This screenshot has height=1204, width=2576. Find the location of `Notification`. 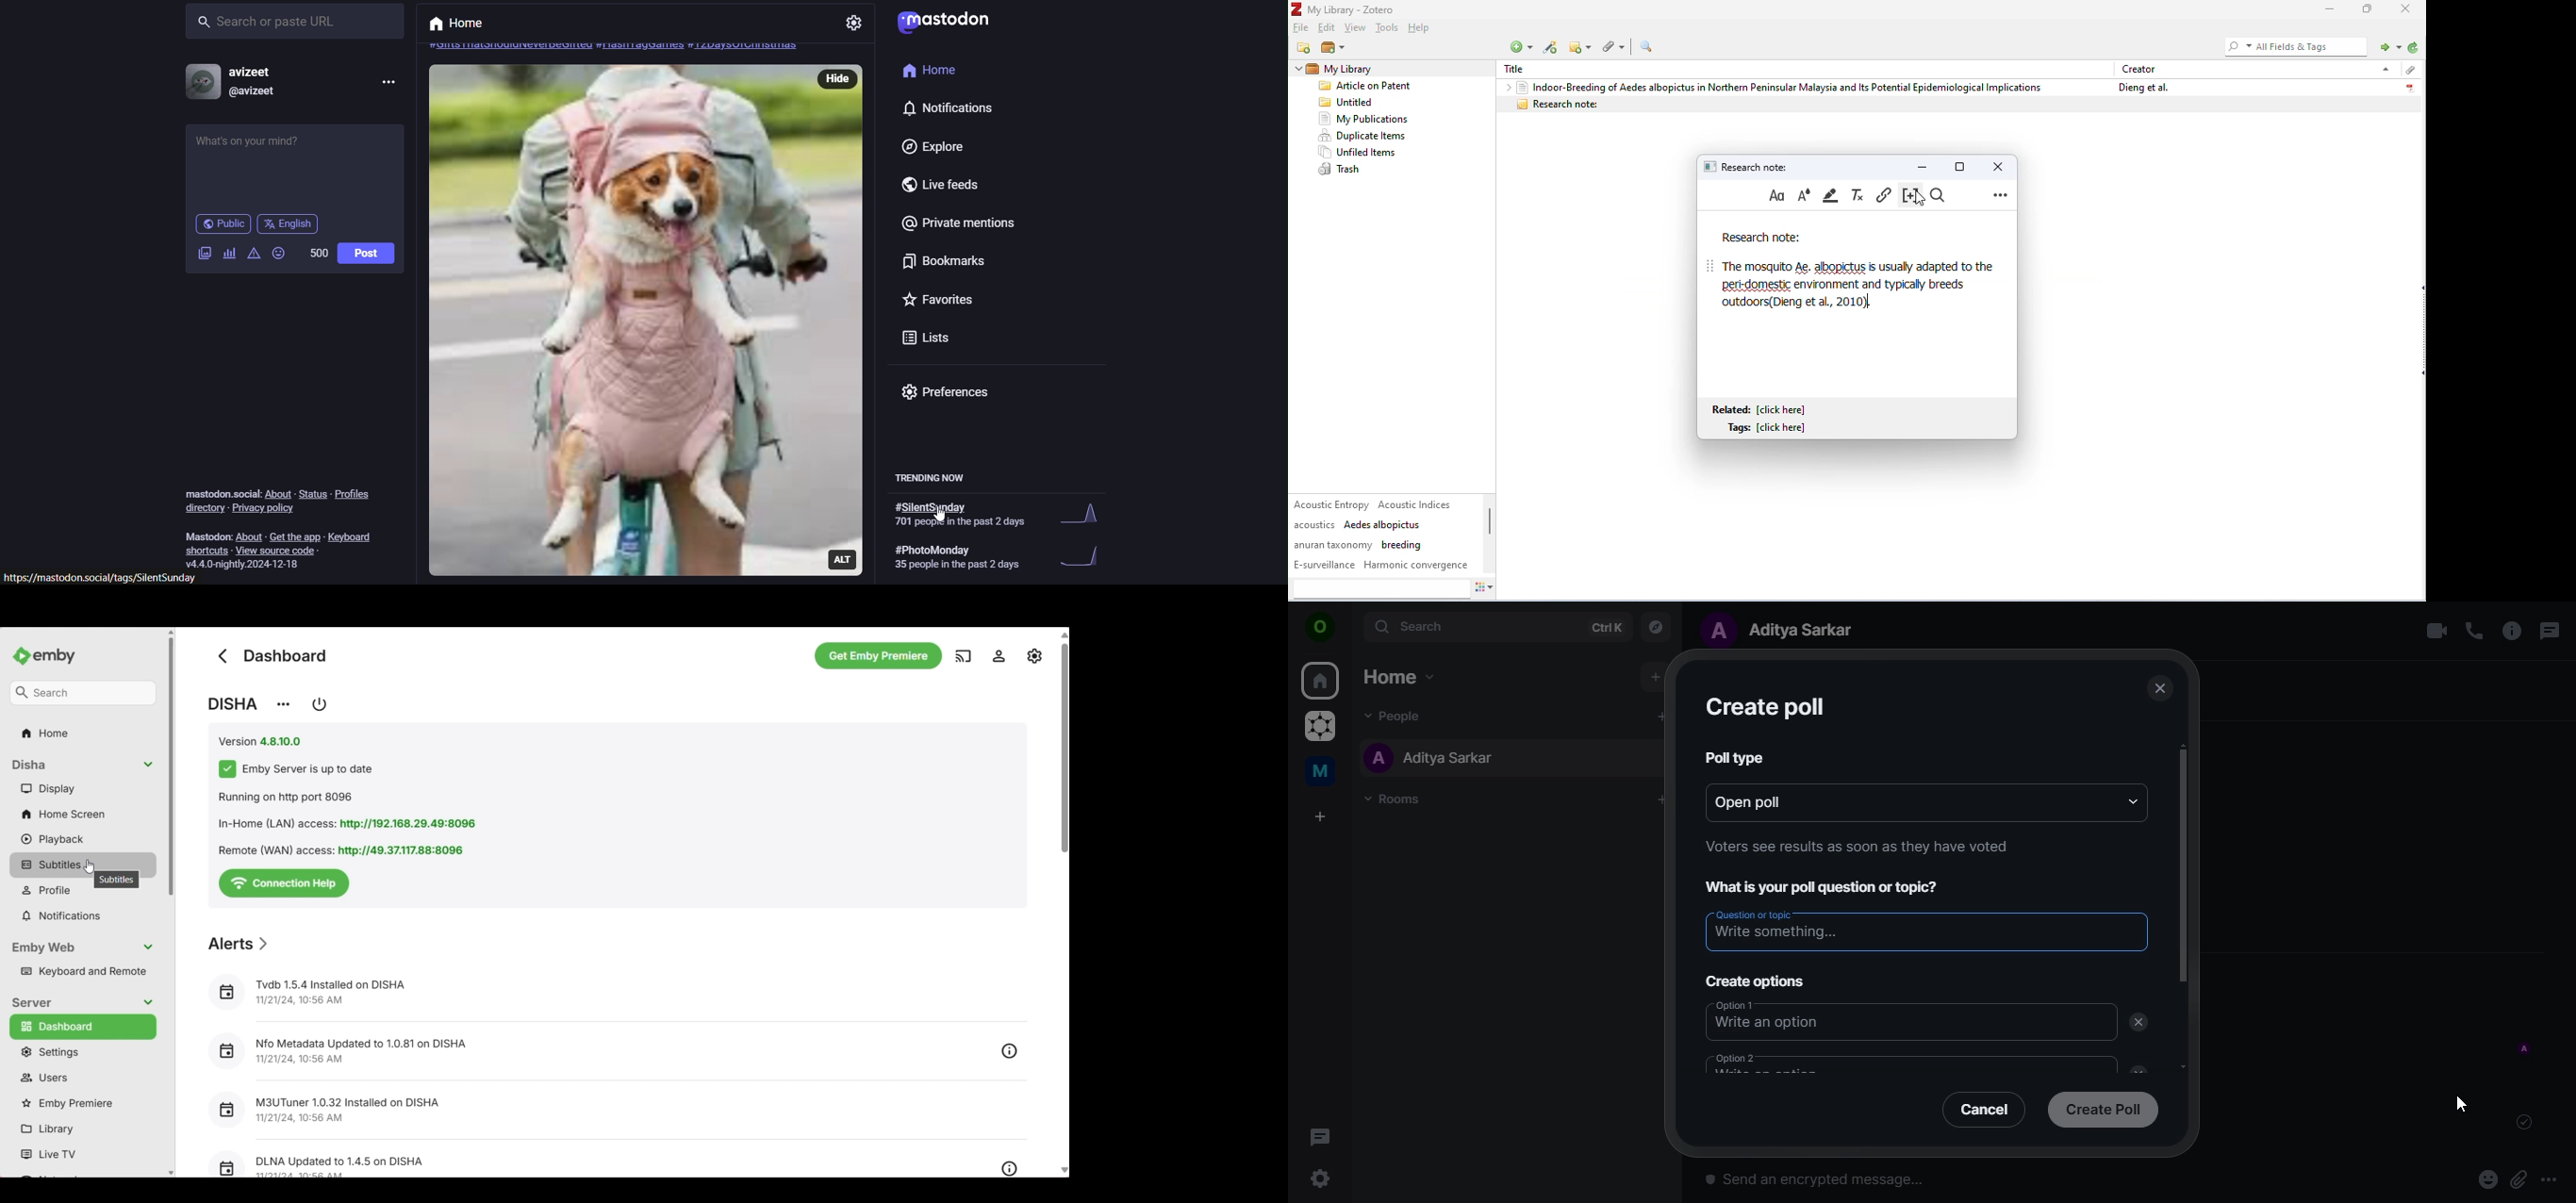

Notification is located at coordinates (84, 916).